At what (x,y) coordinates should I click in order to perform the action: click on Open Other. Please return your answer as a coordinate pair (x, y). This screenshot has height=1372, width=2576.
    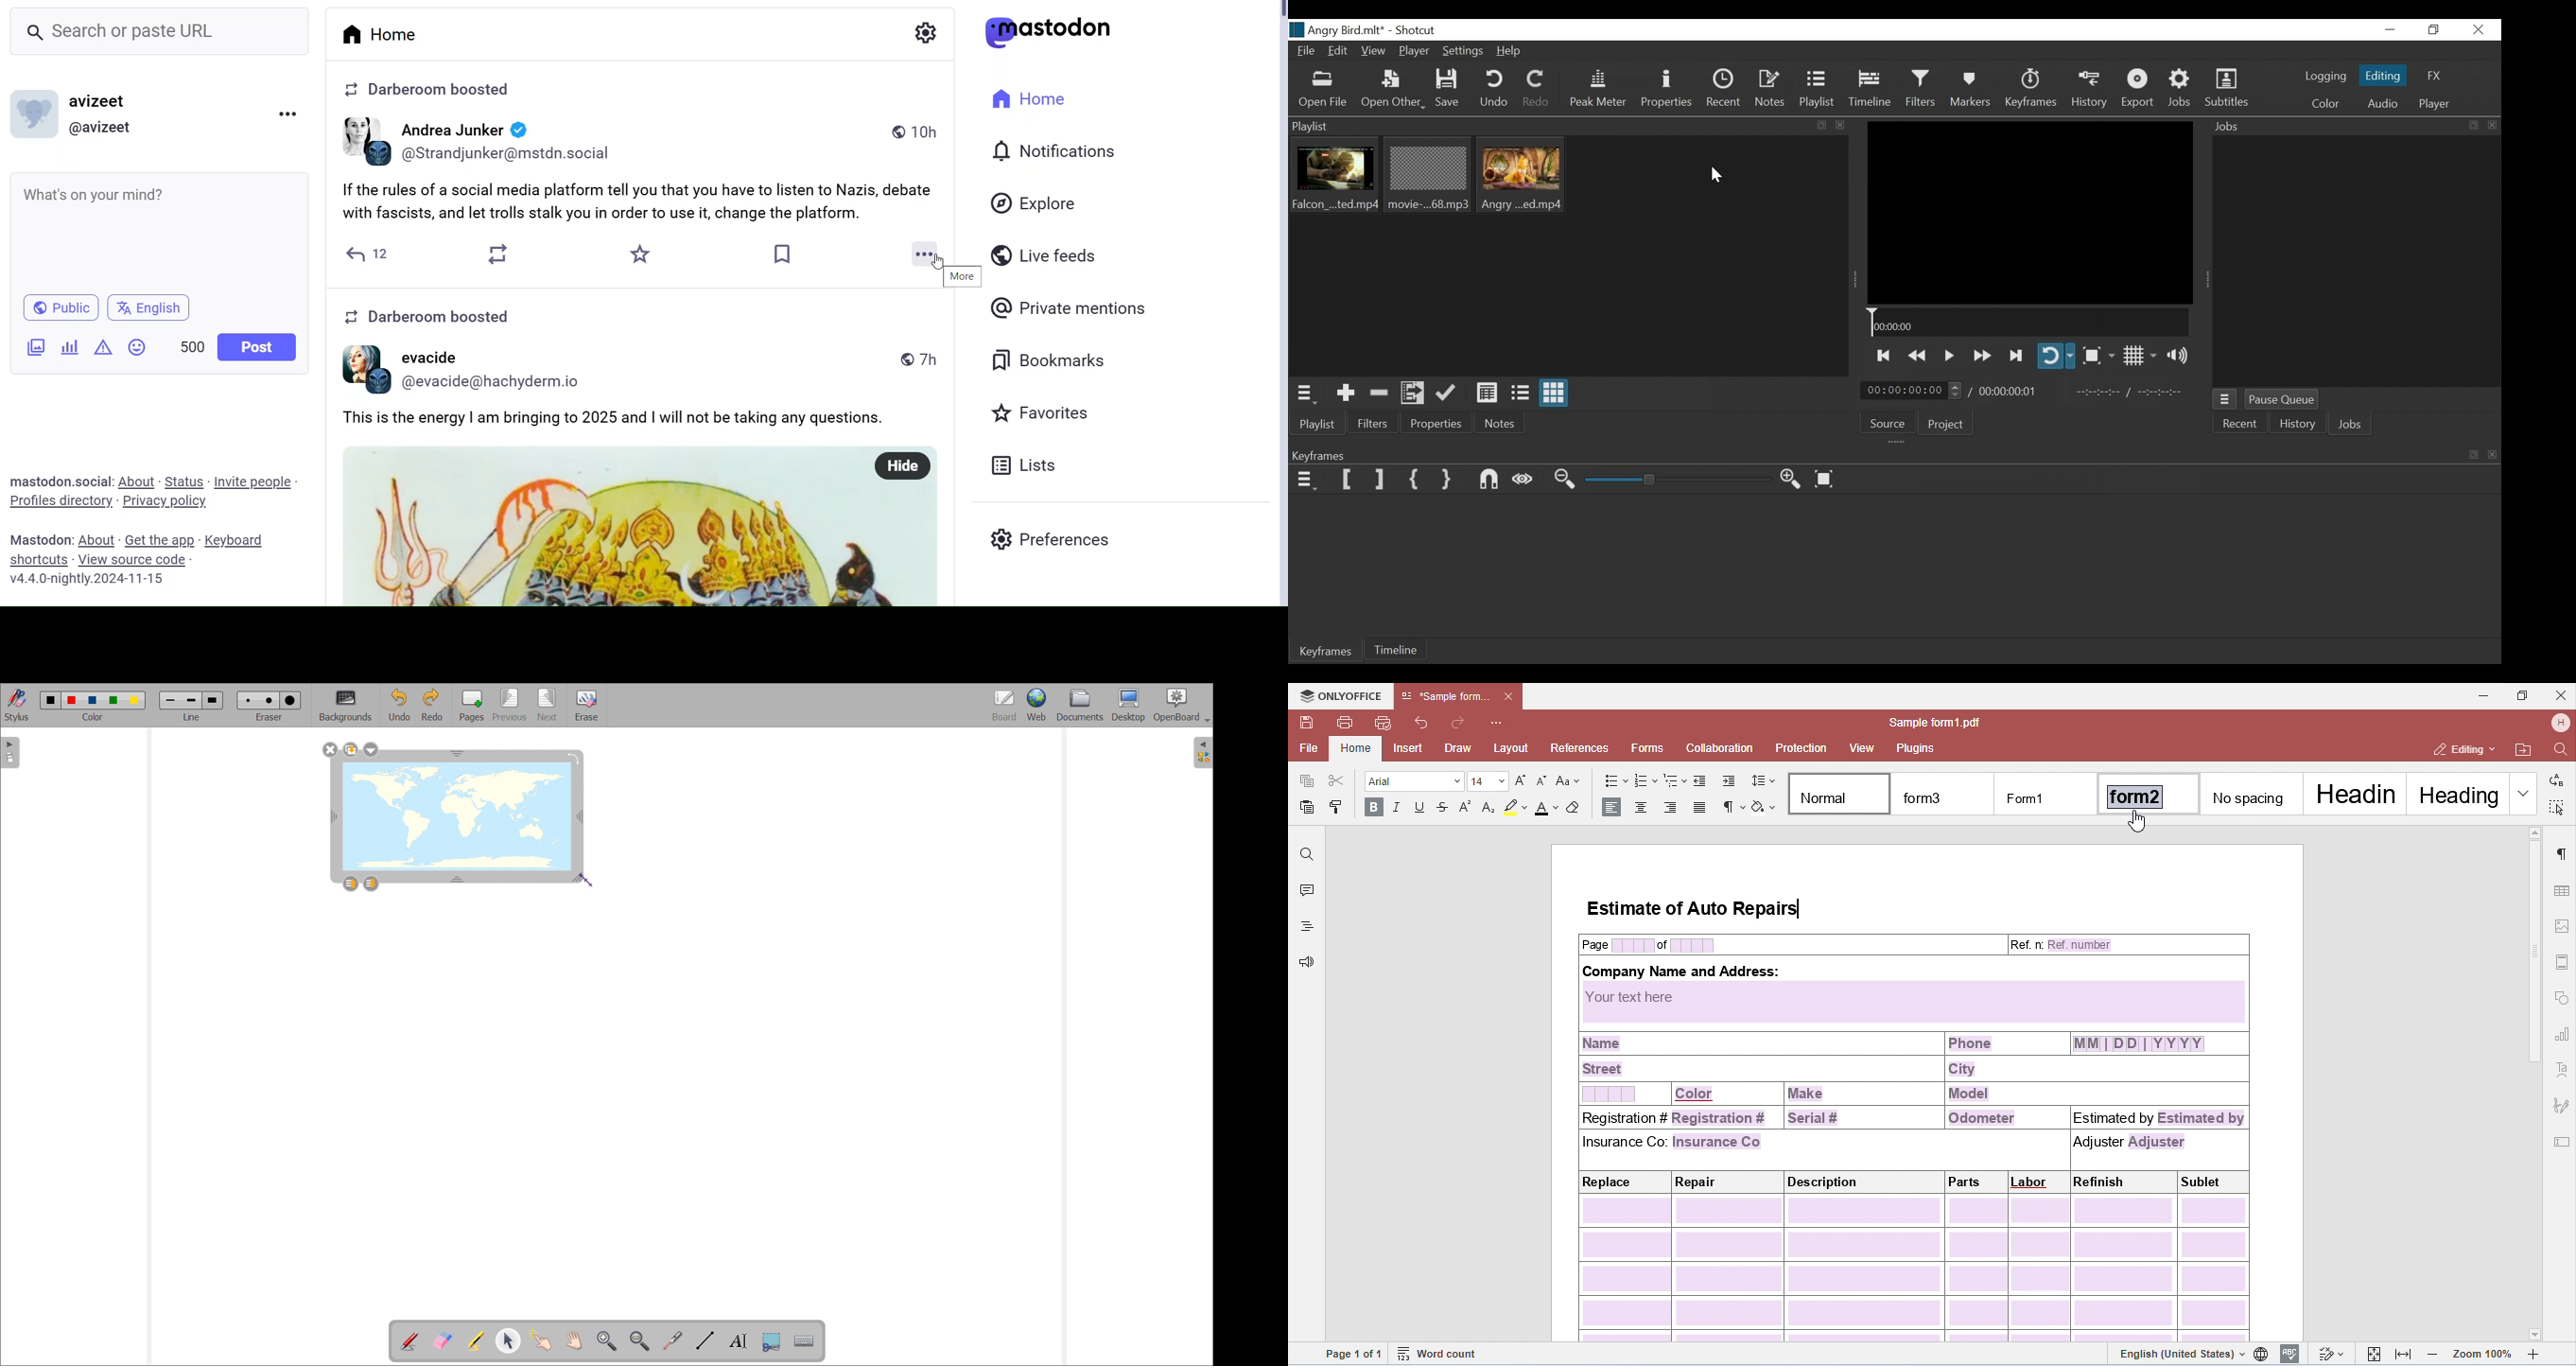
    Looking at the image, I should click on (1393, 89).